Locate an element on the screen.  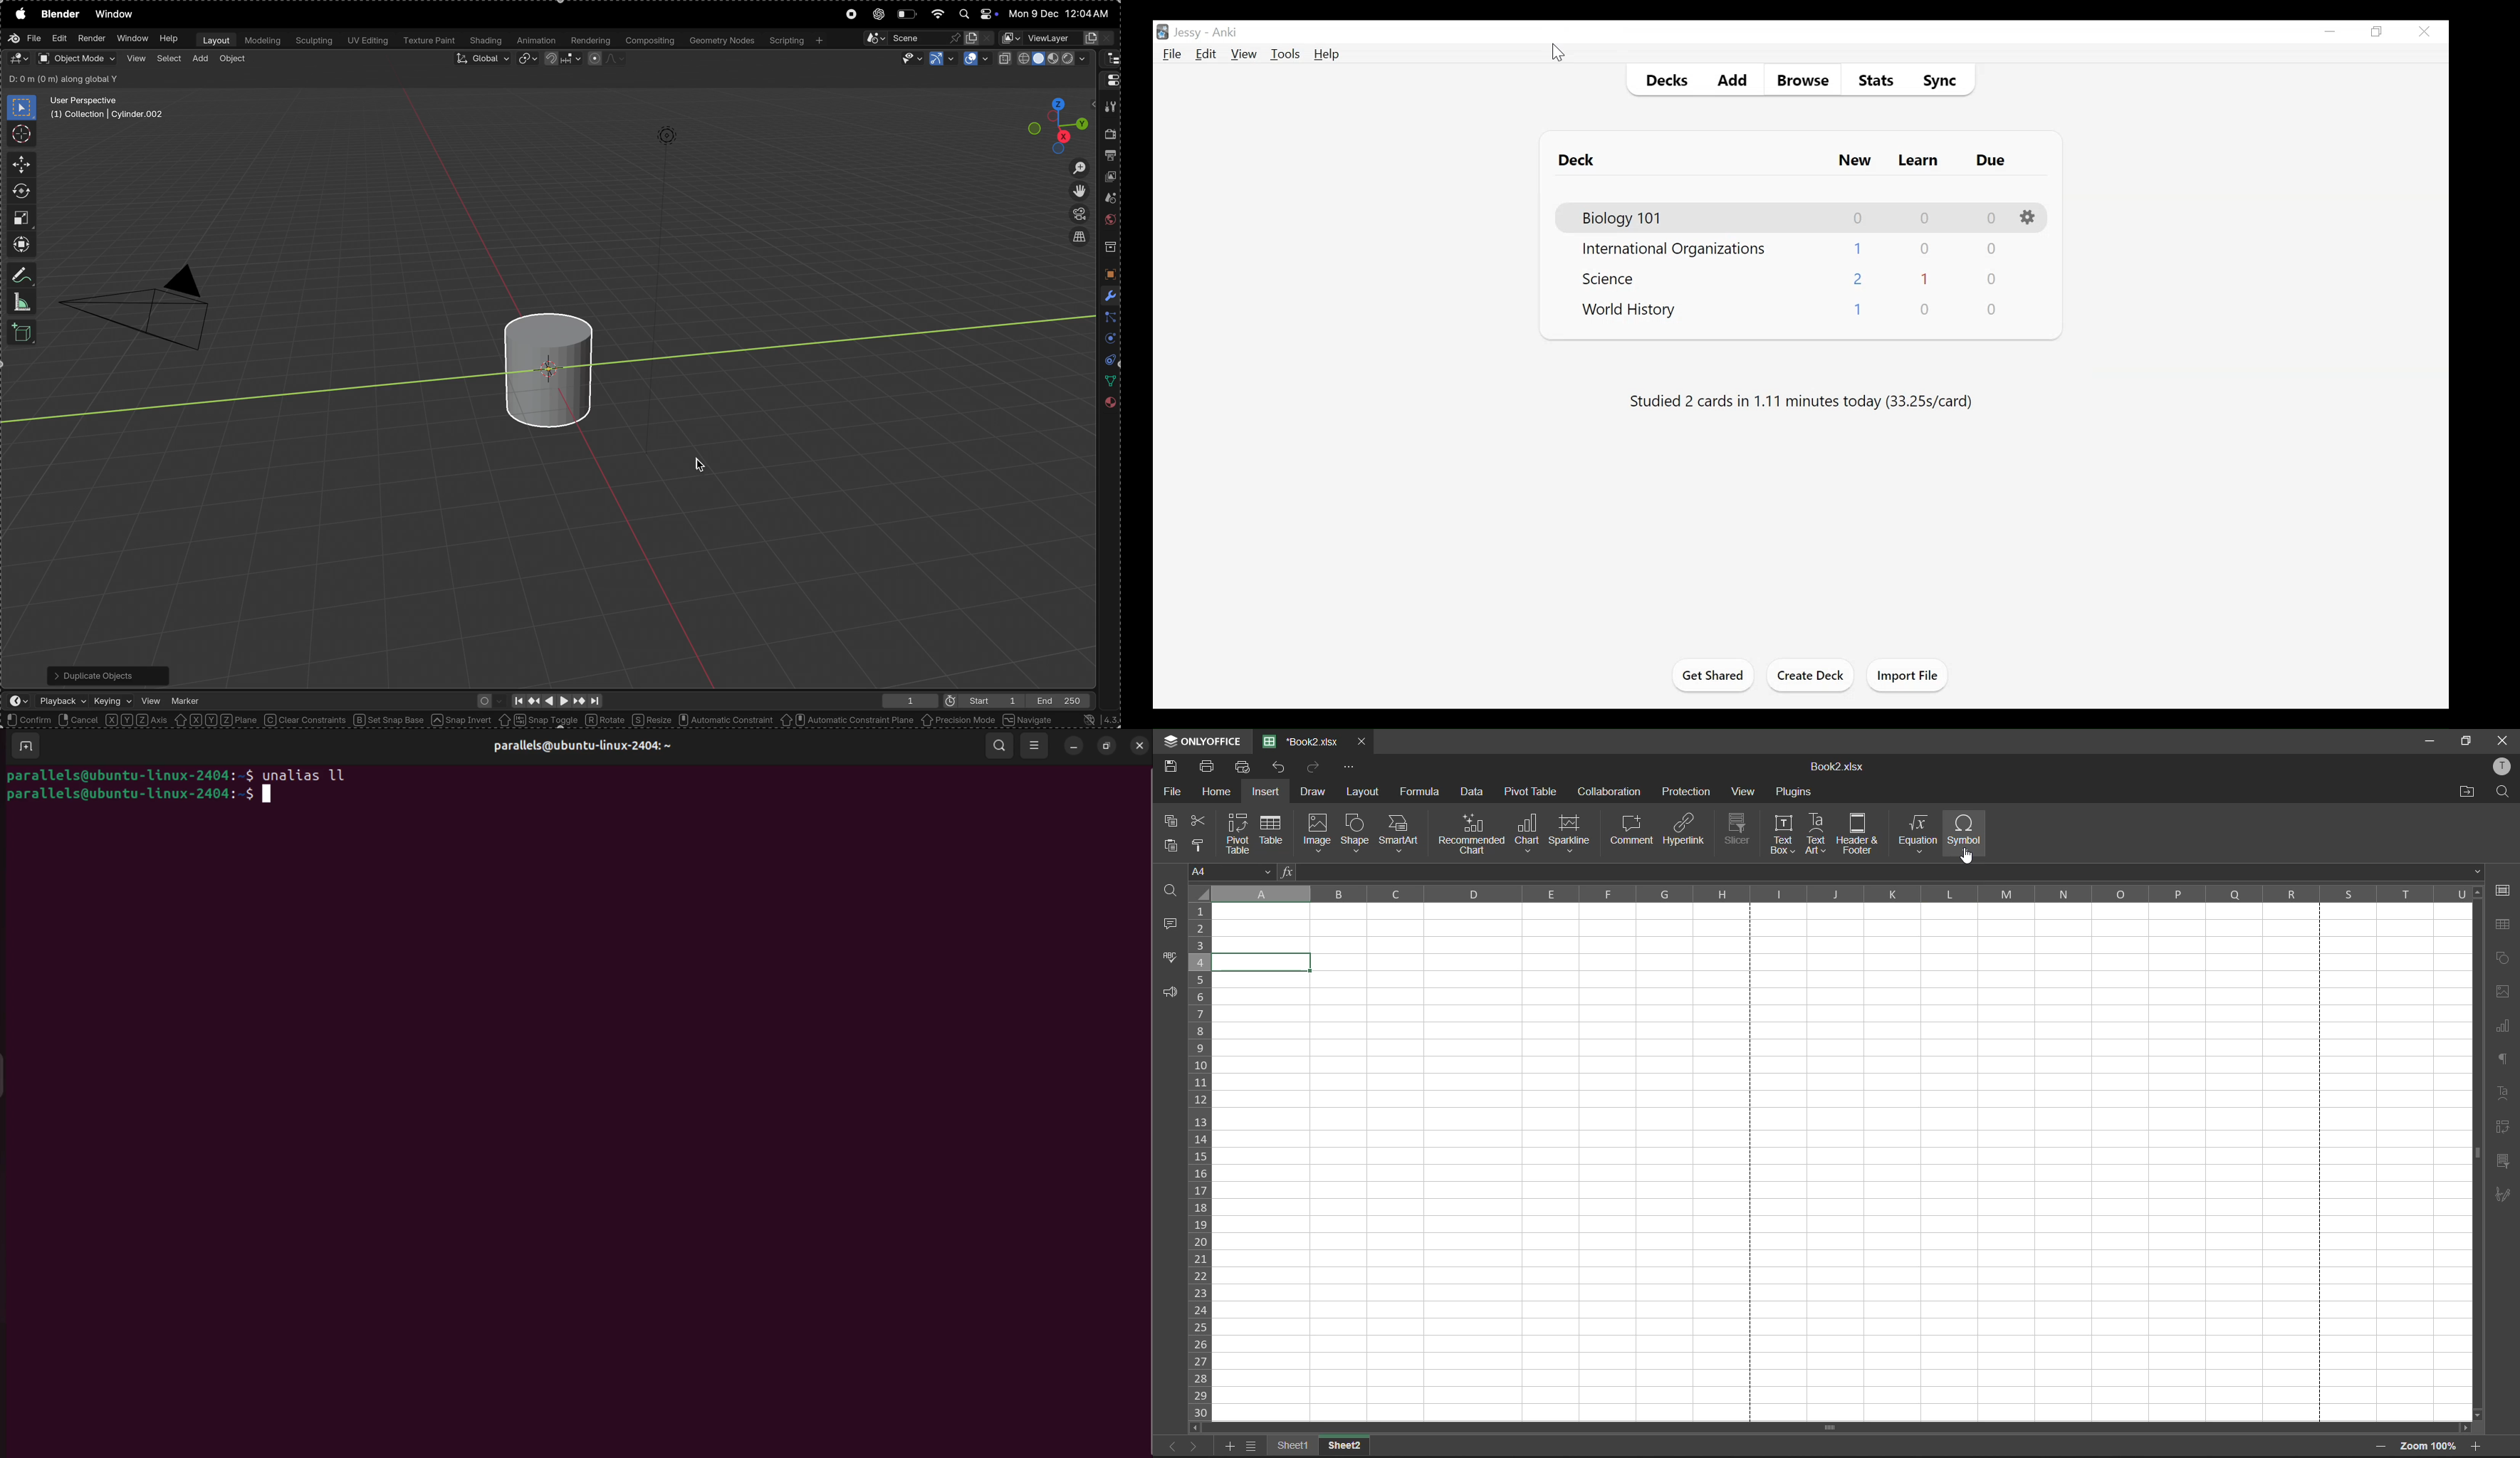
date and time is located at coordinates (1061, 14).